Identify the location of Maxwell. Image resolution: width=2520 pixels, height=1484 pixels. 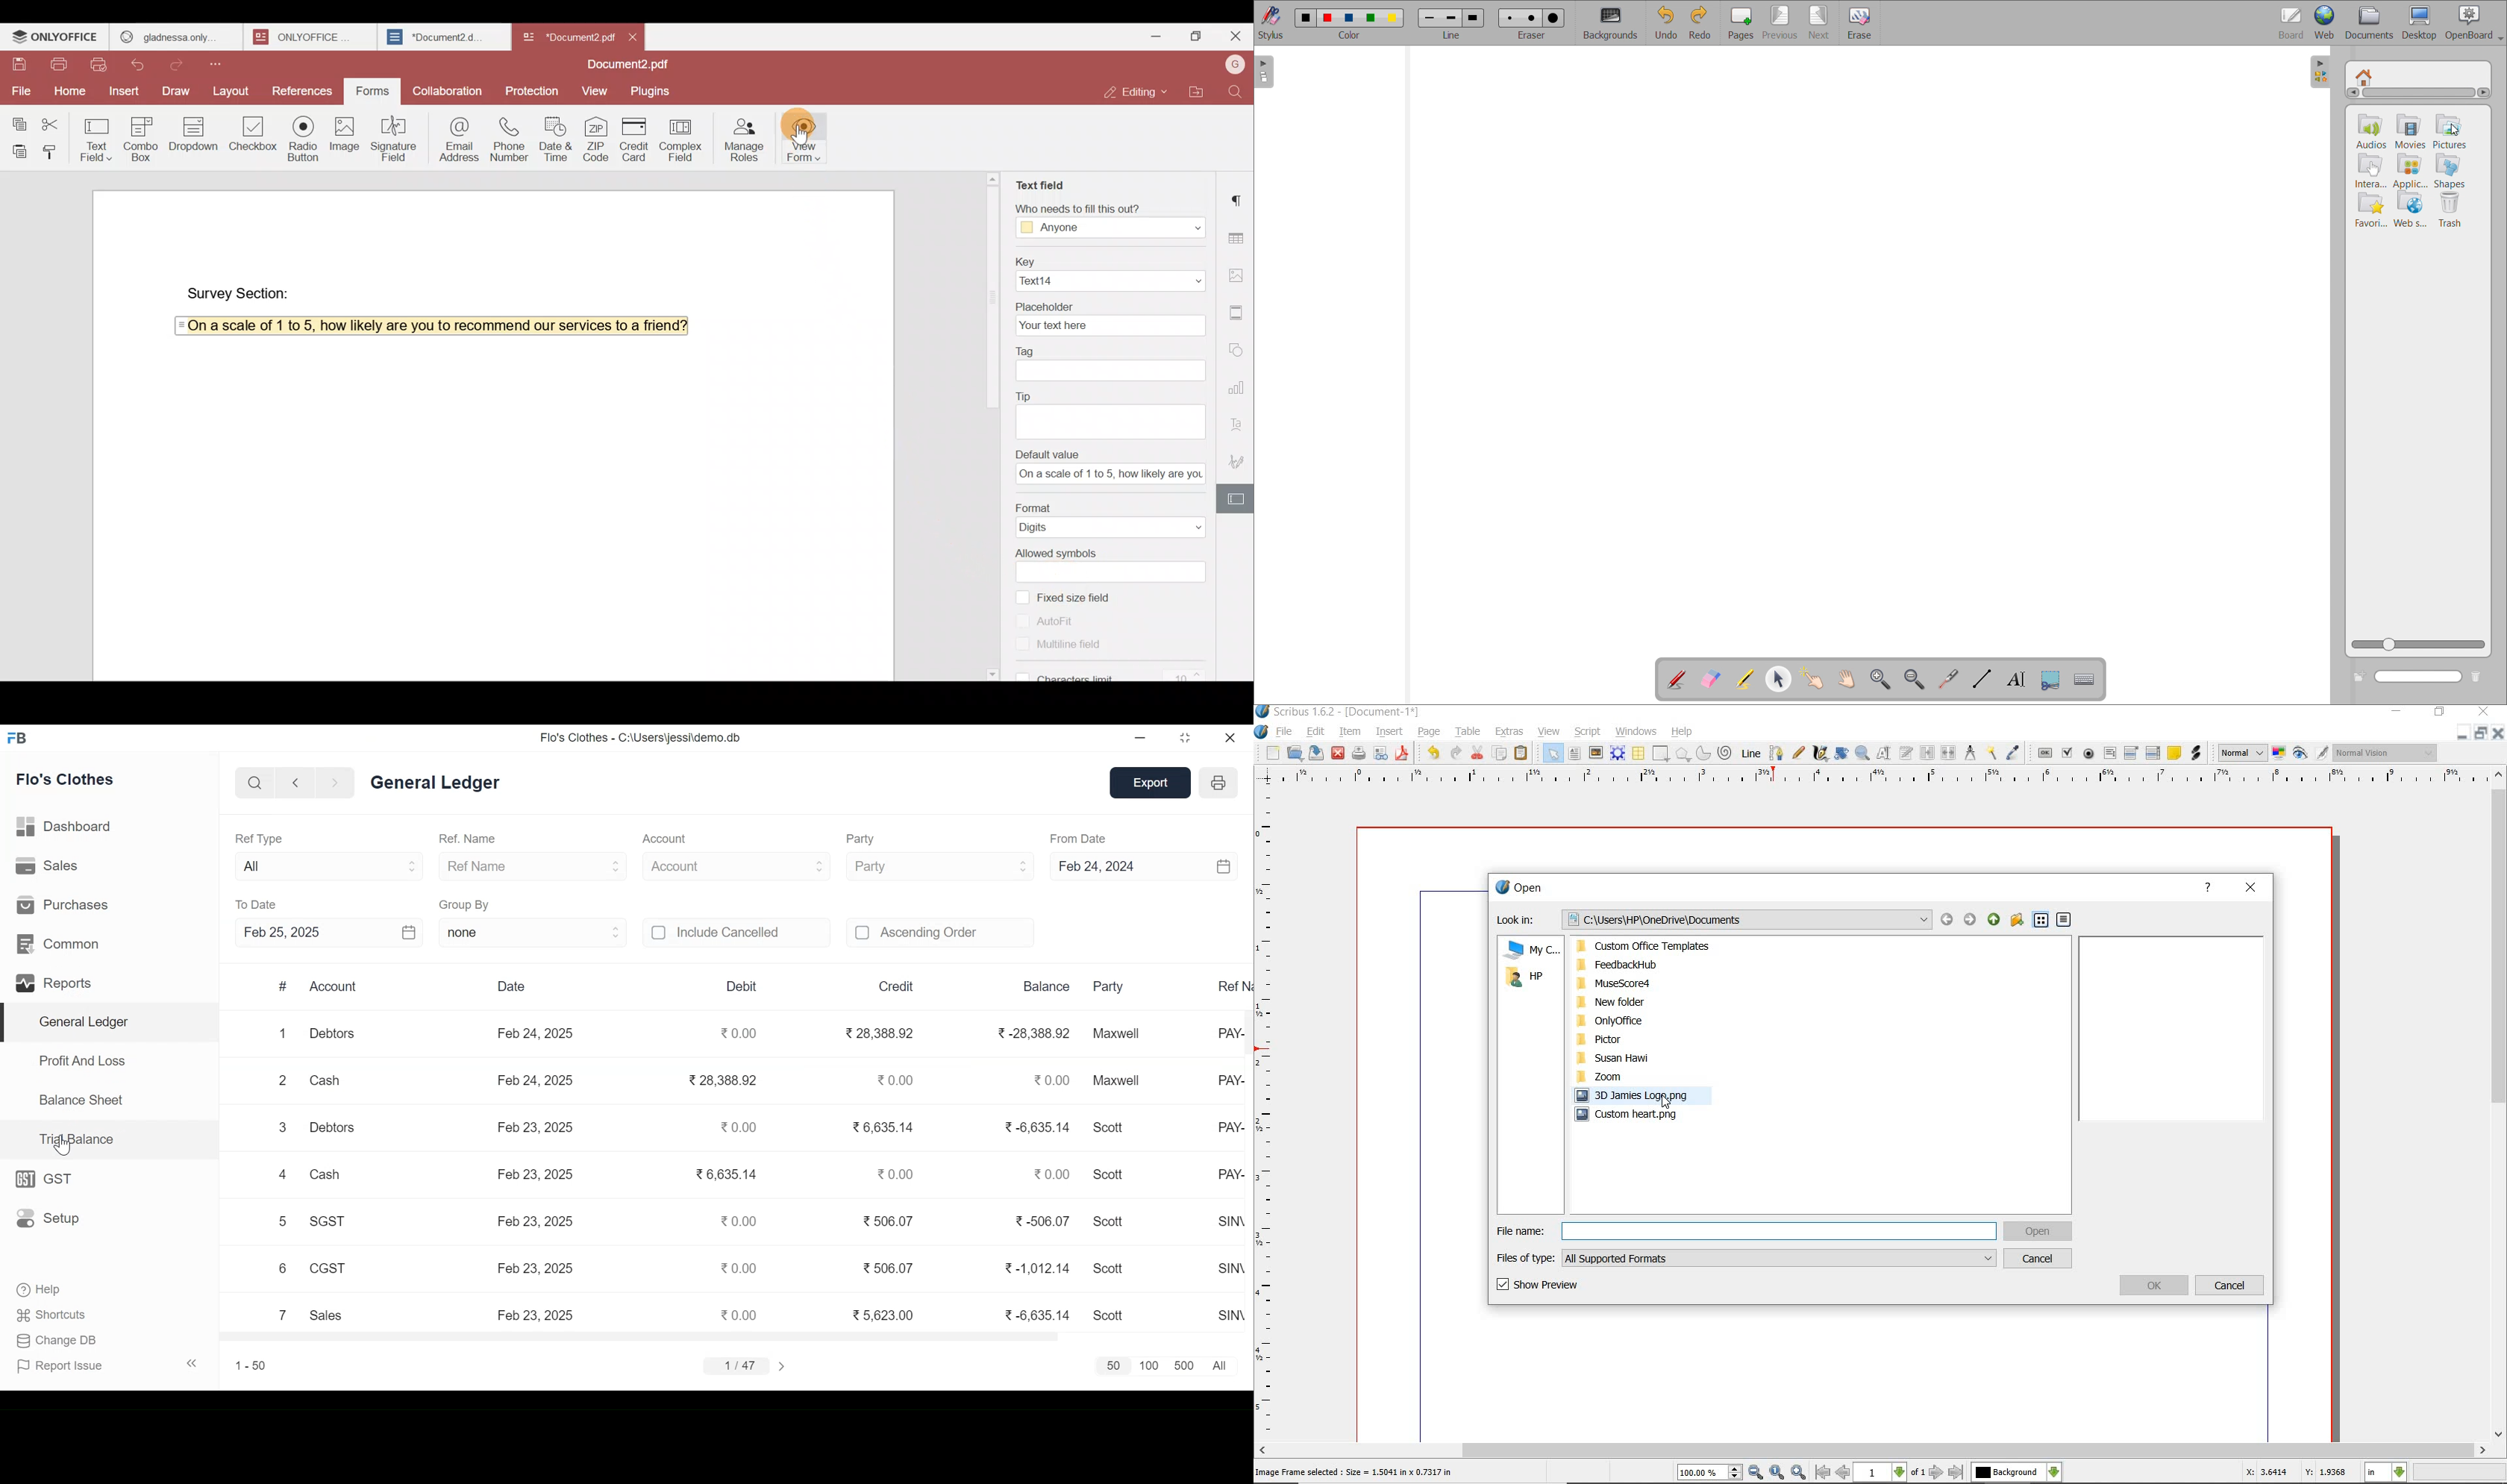
(1117, 1033).